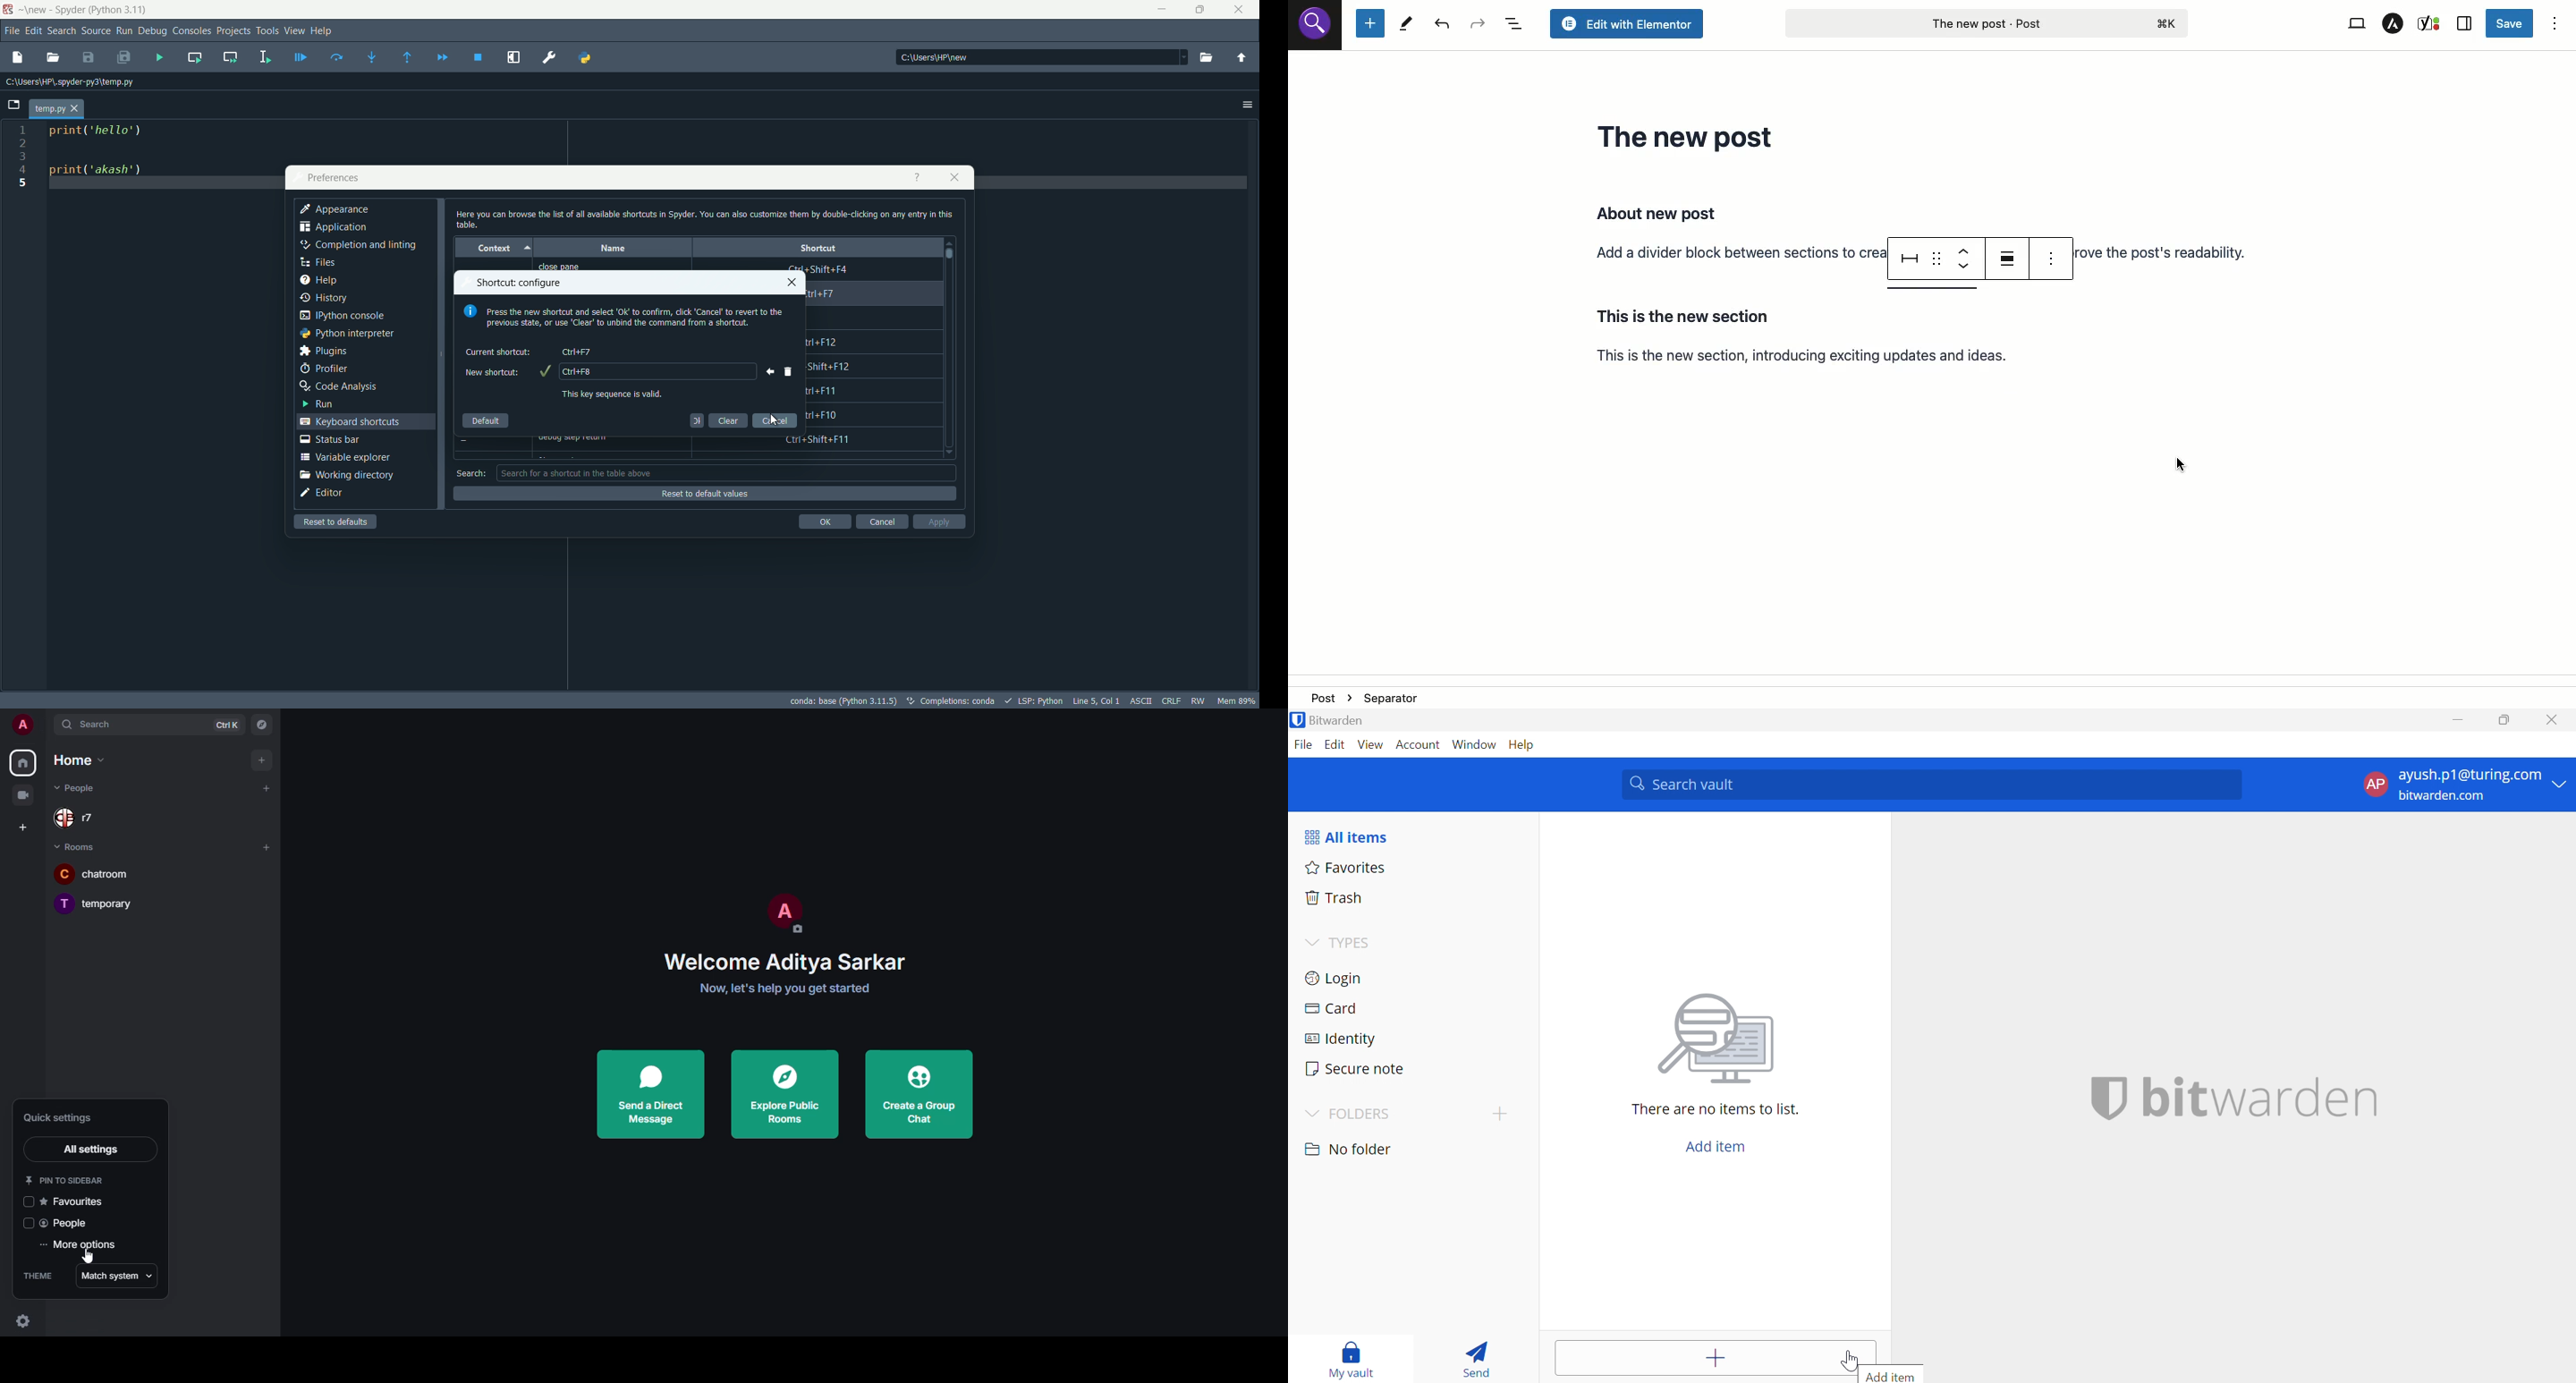 The width and height of the screenshot is (2576, 1400). I want to click on more options, so click(78, 1247).